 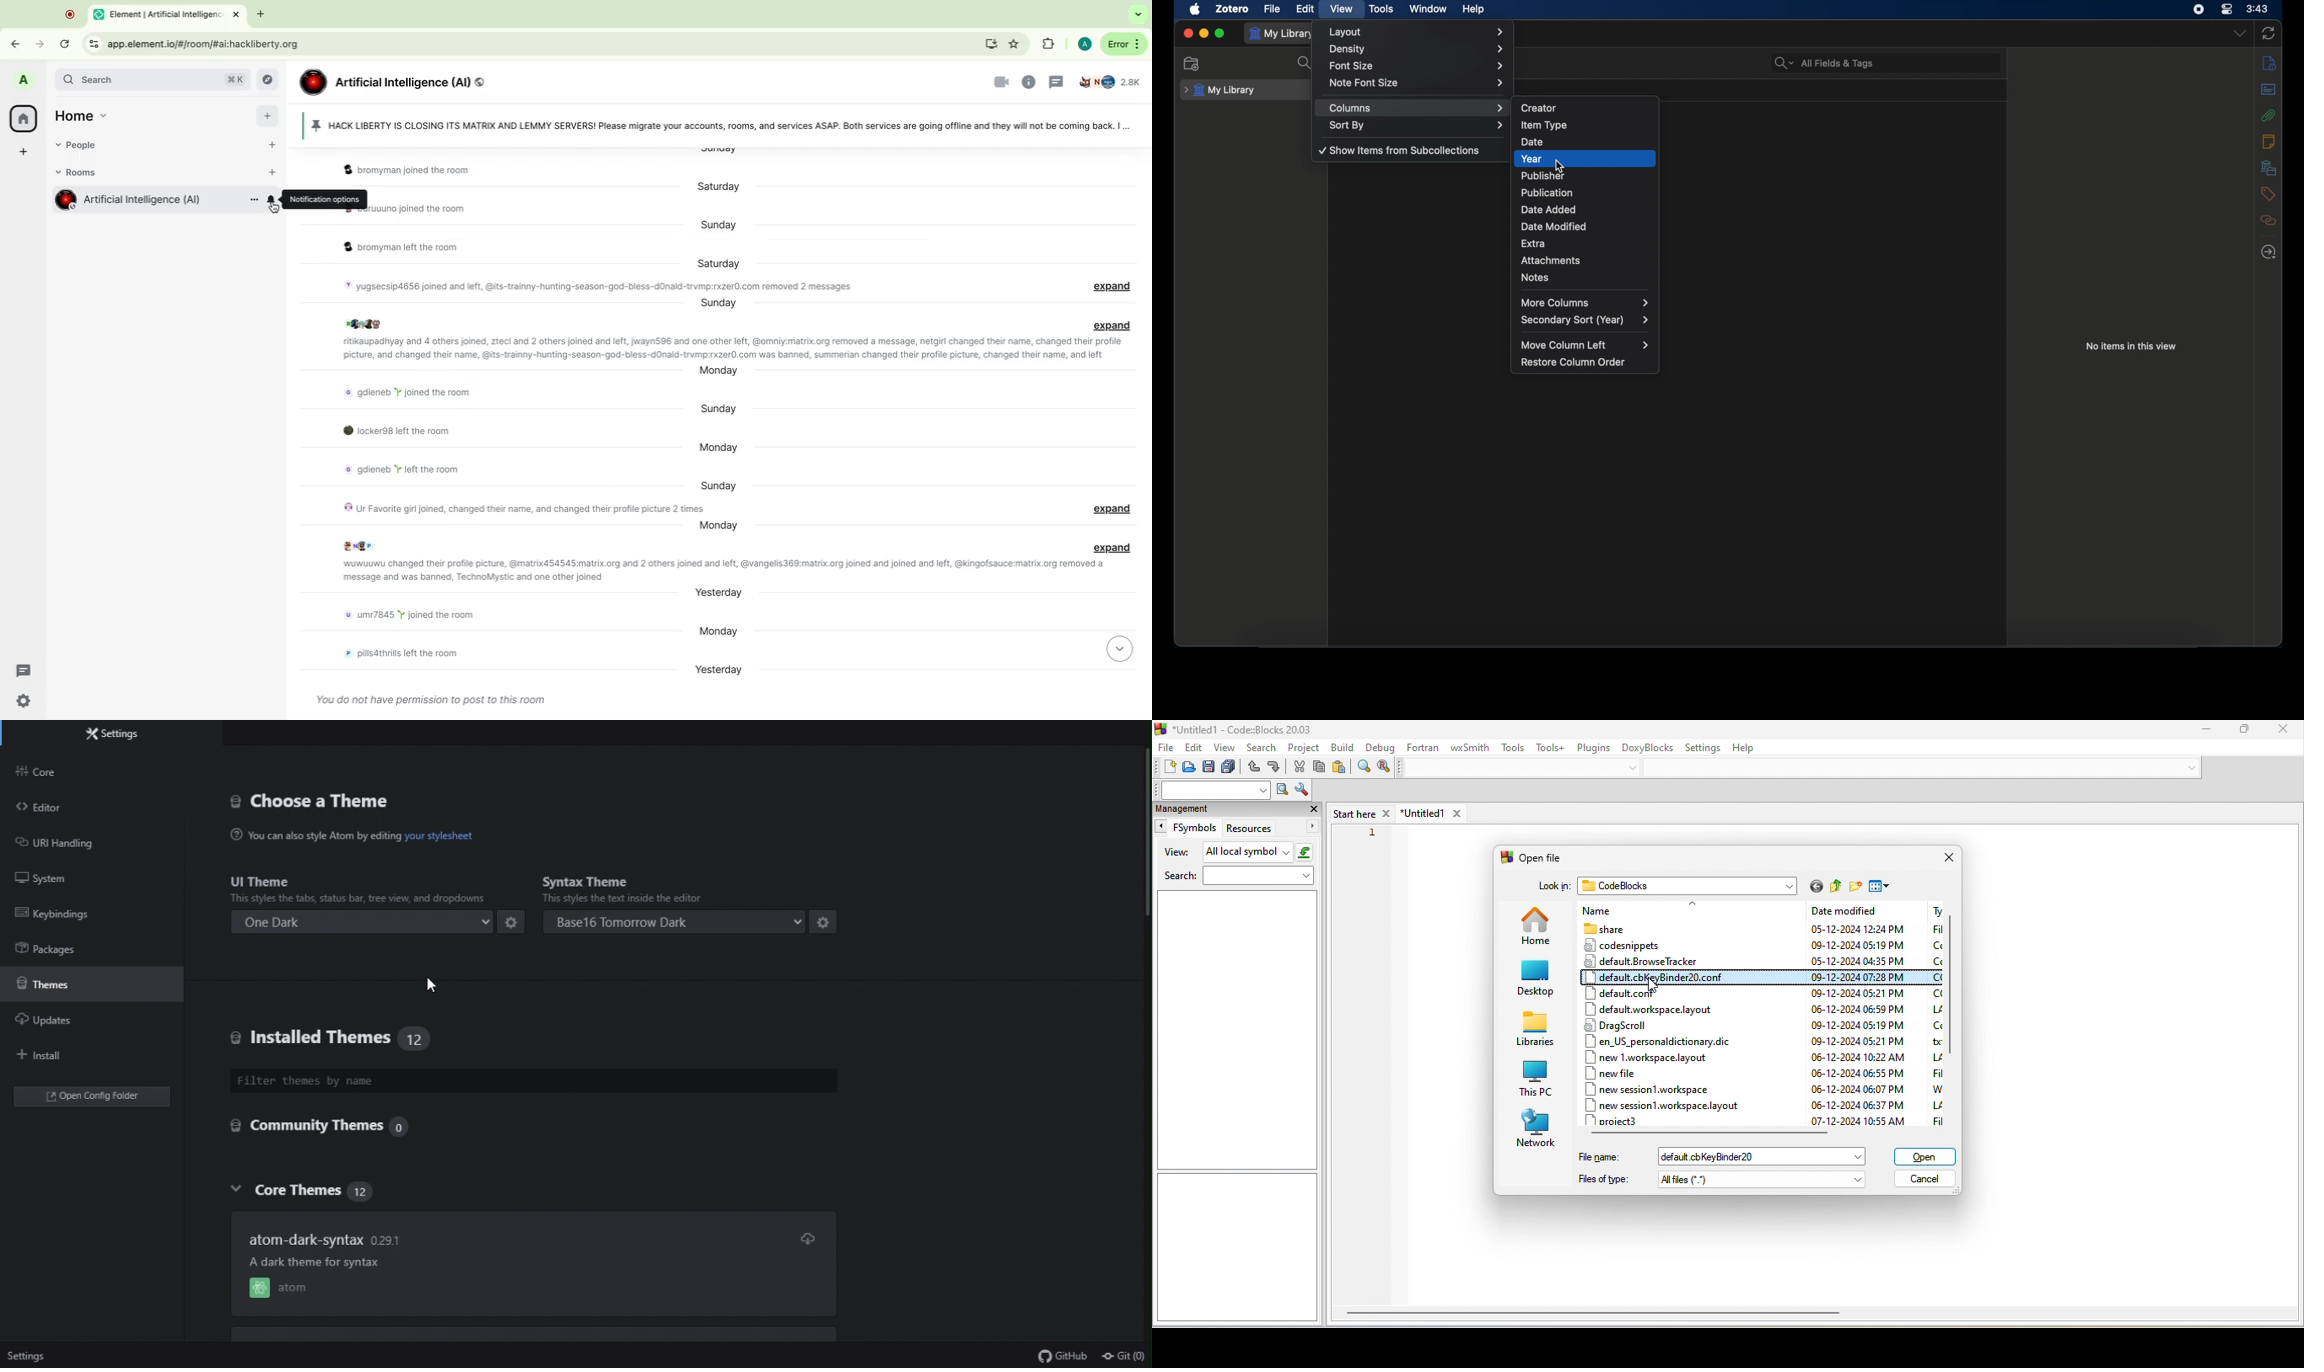 What do you see at coordinates (721, 261) in the screenshot?
I see `Day` at bounding box center [721, 261].